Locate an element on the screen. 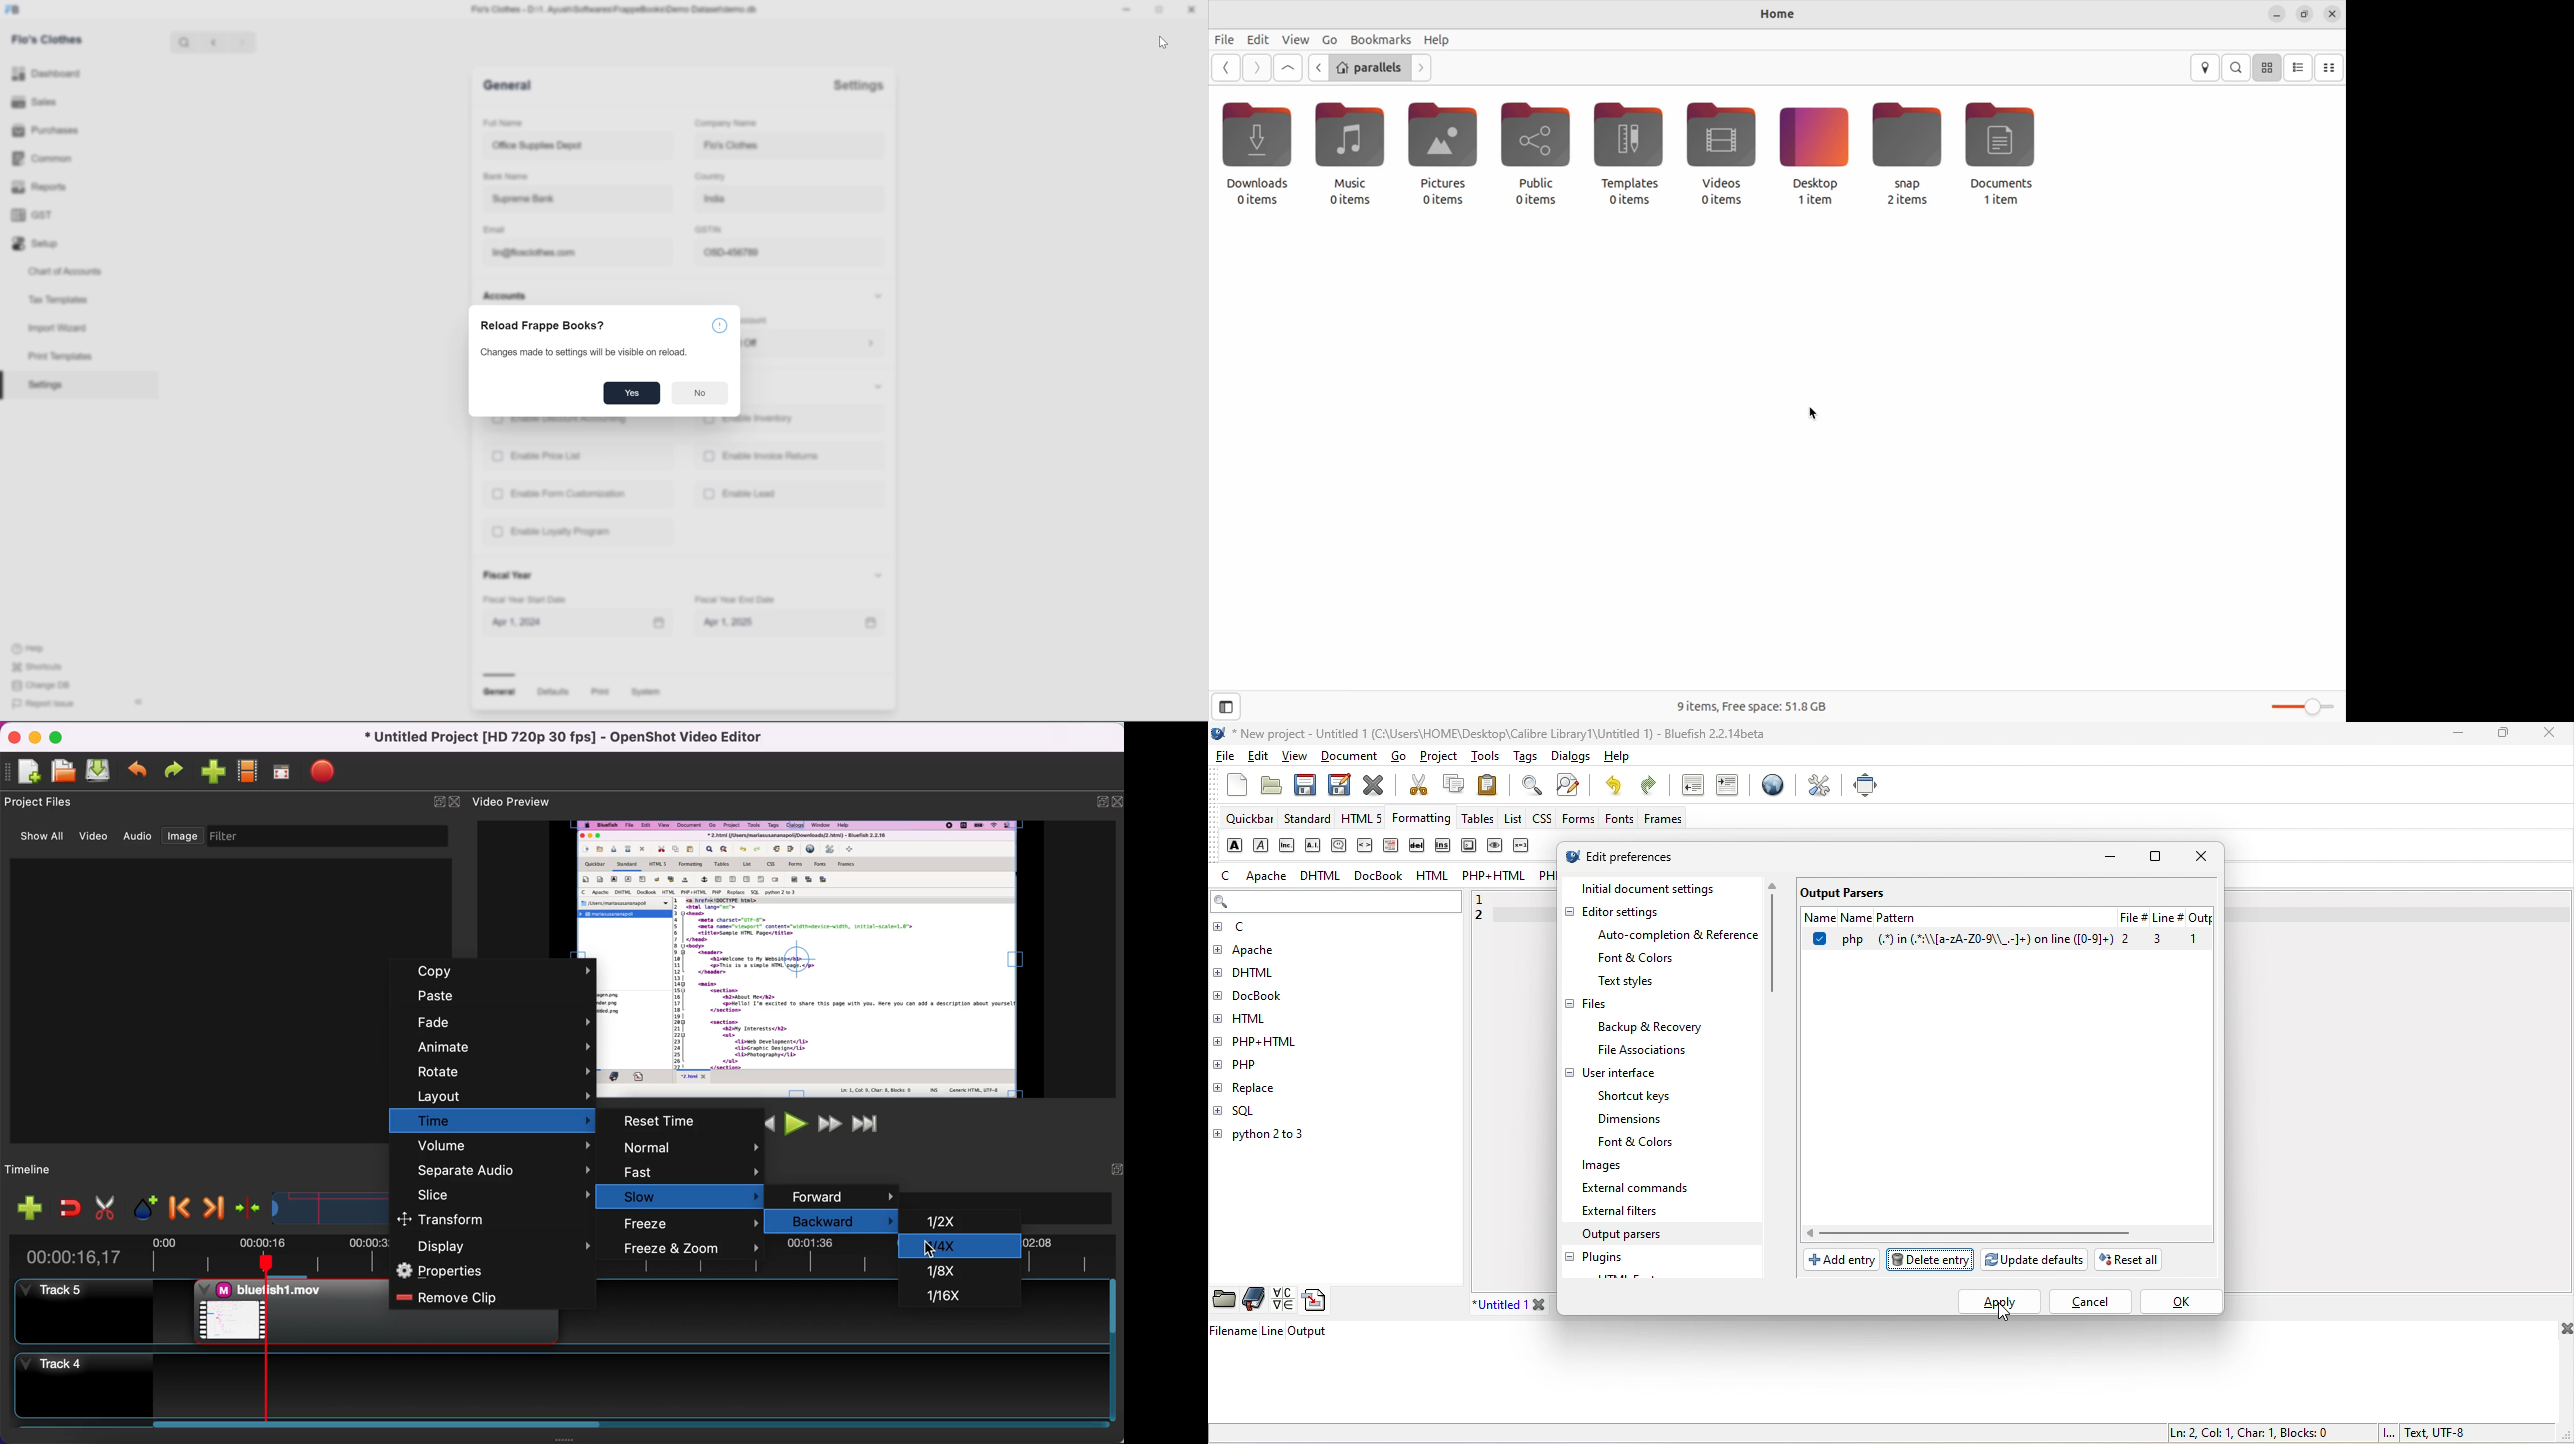  close is located at coordinates (2549, 734).